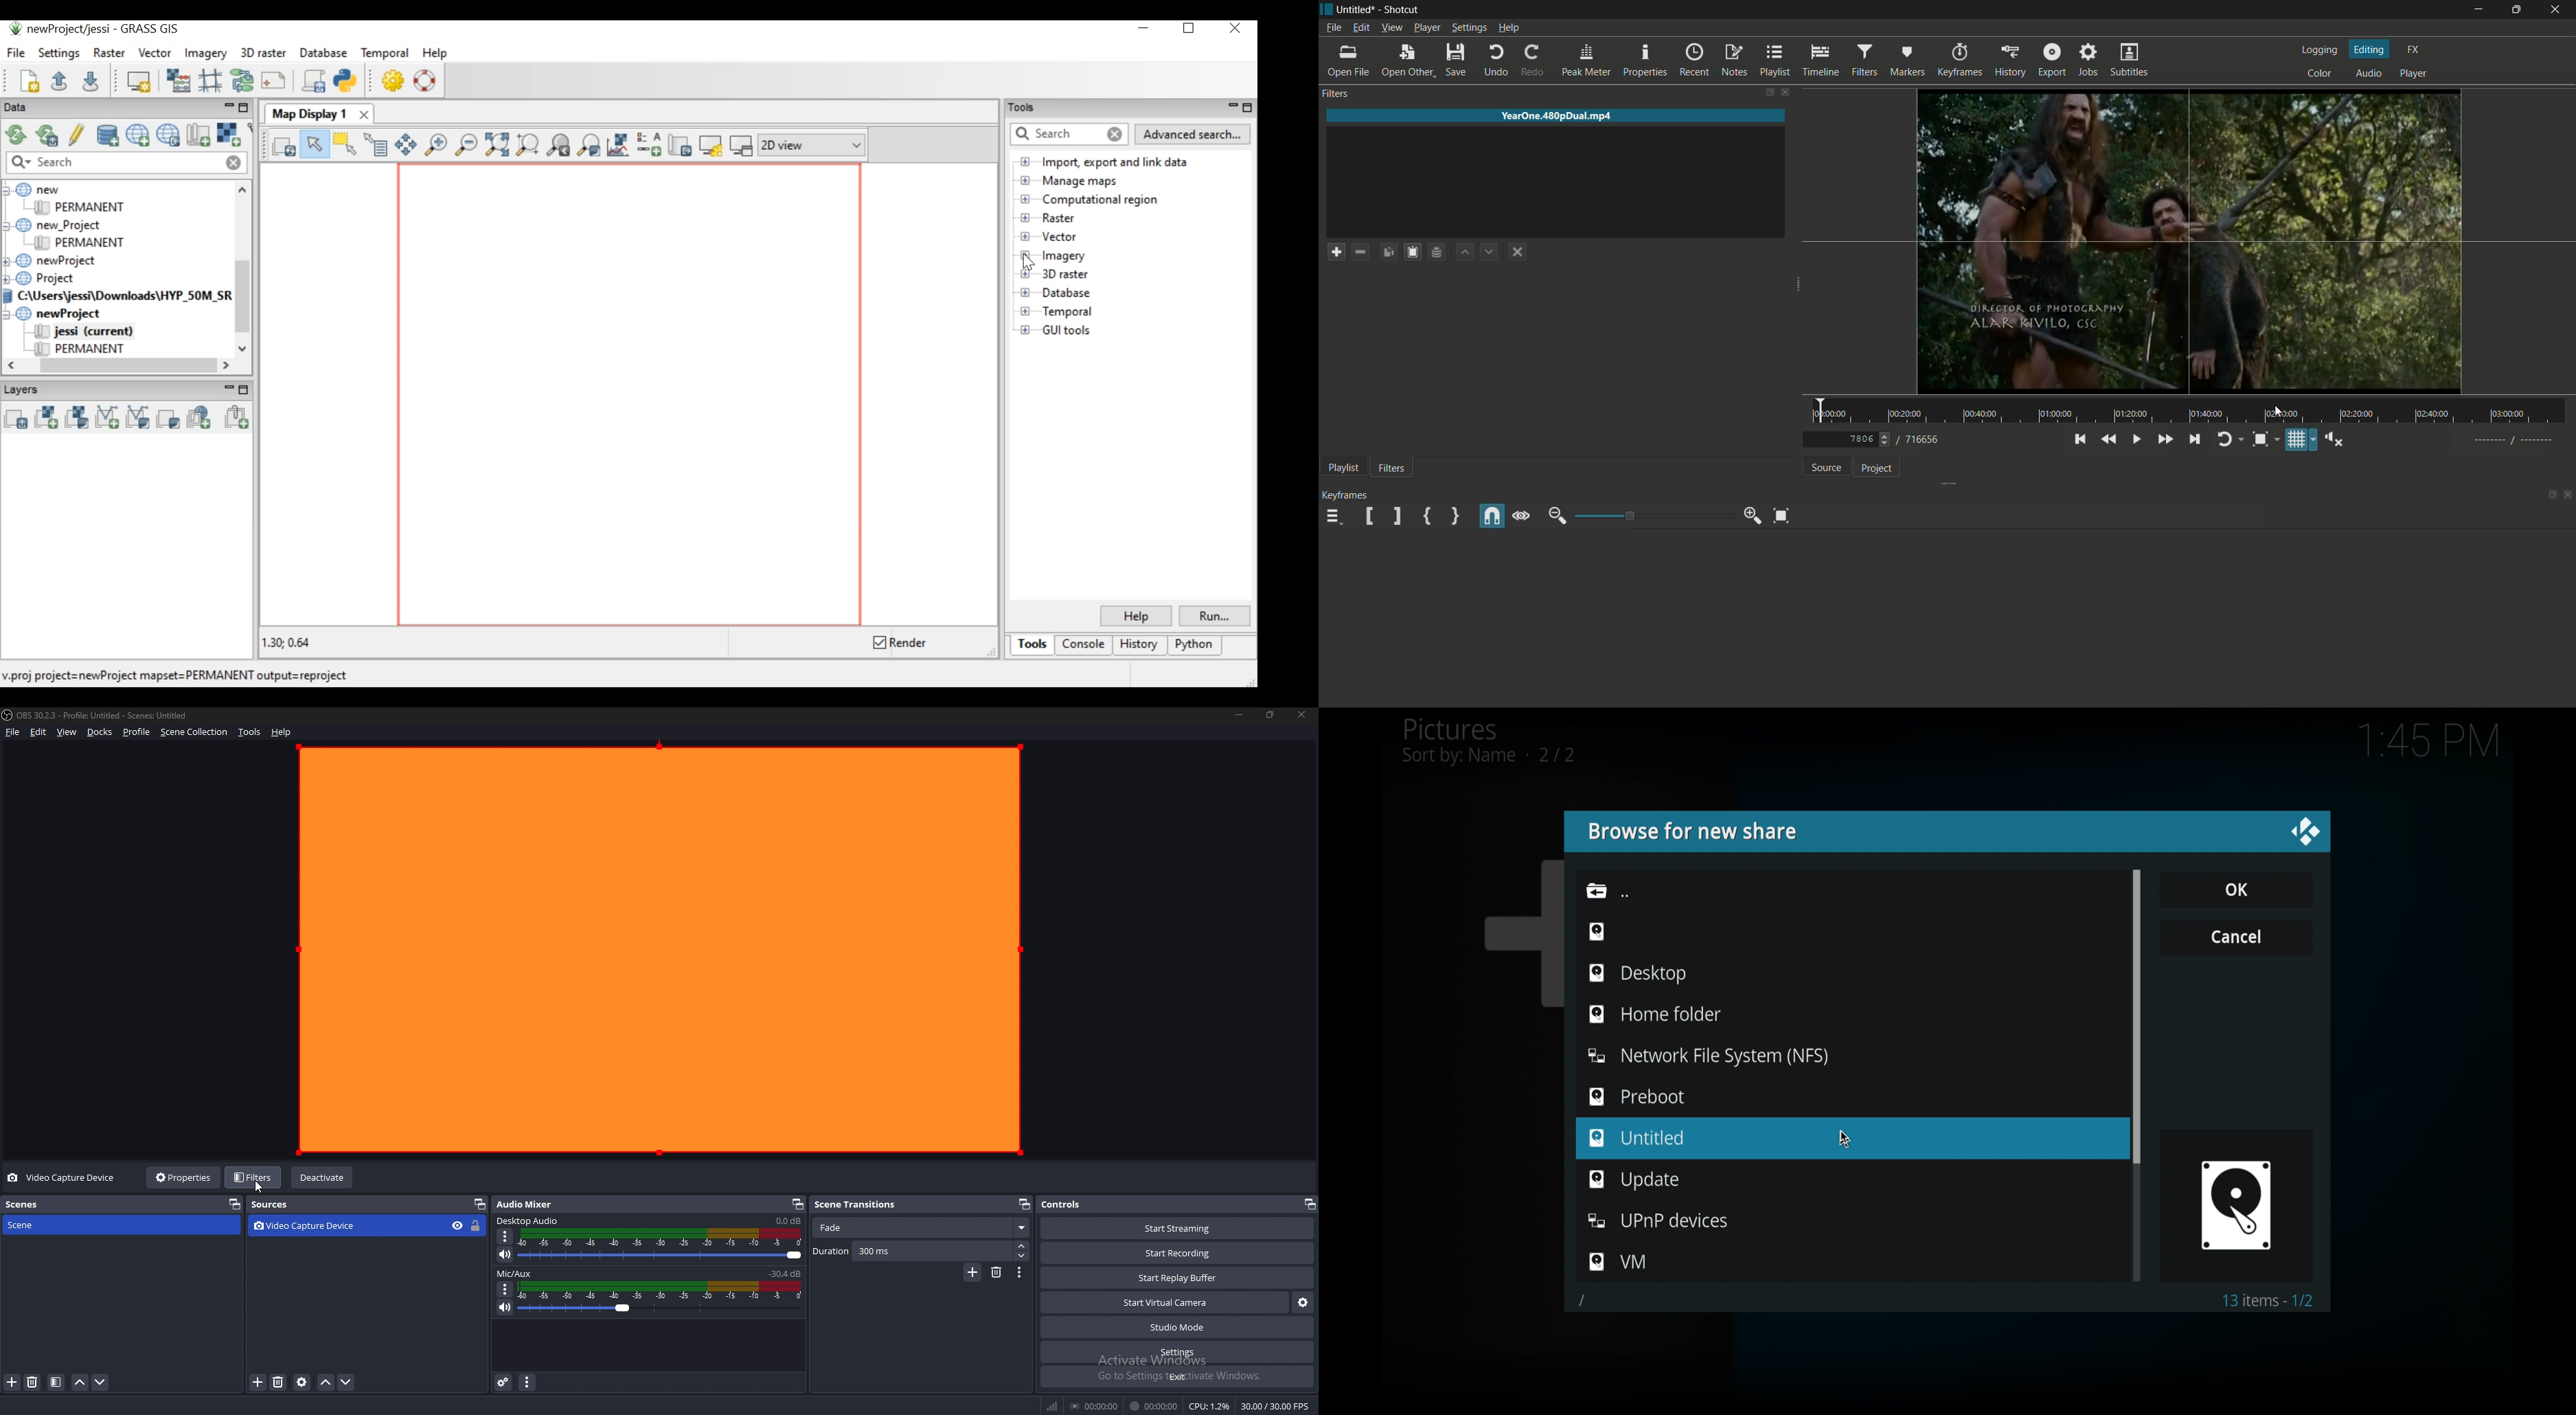  What do you see at coordinates (100, 1383) in the screenshot?
I see `move scene down` at bounding box center [100, 1383].